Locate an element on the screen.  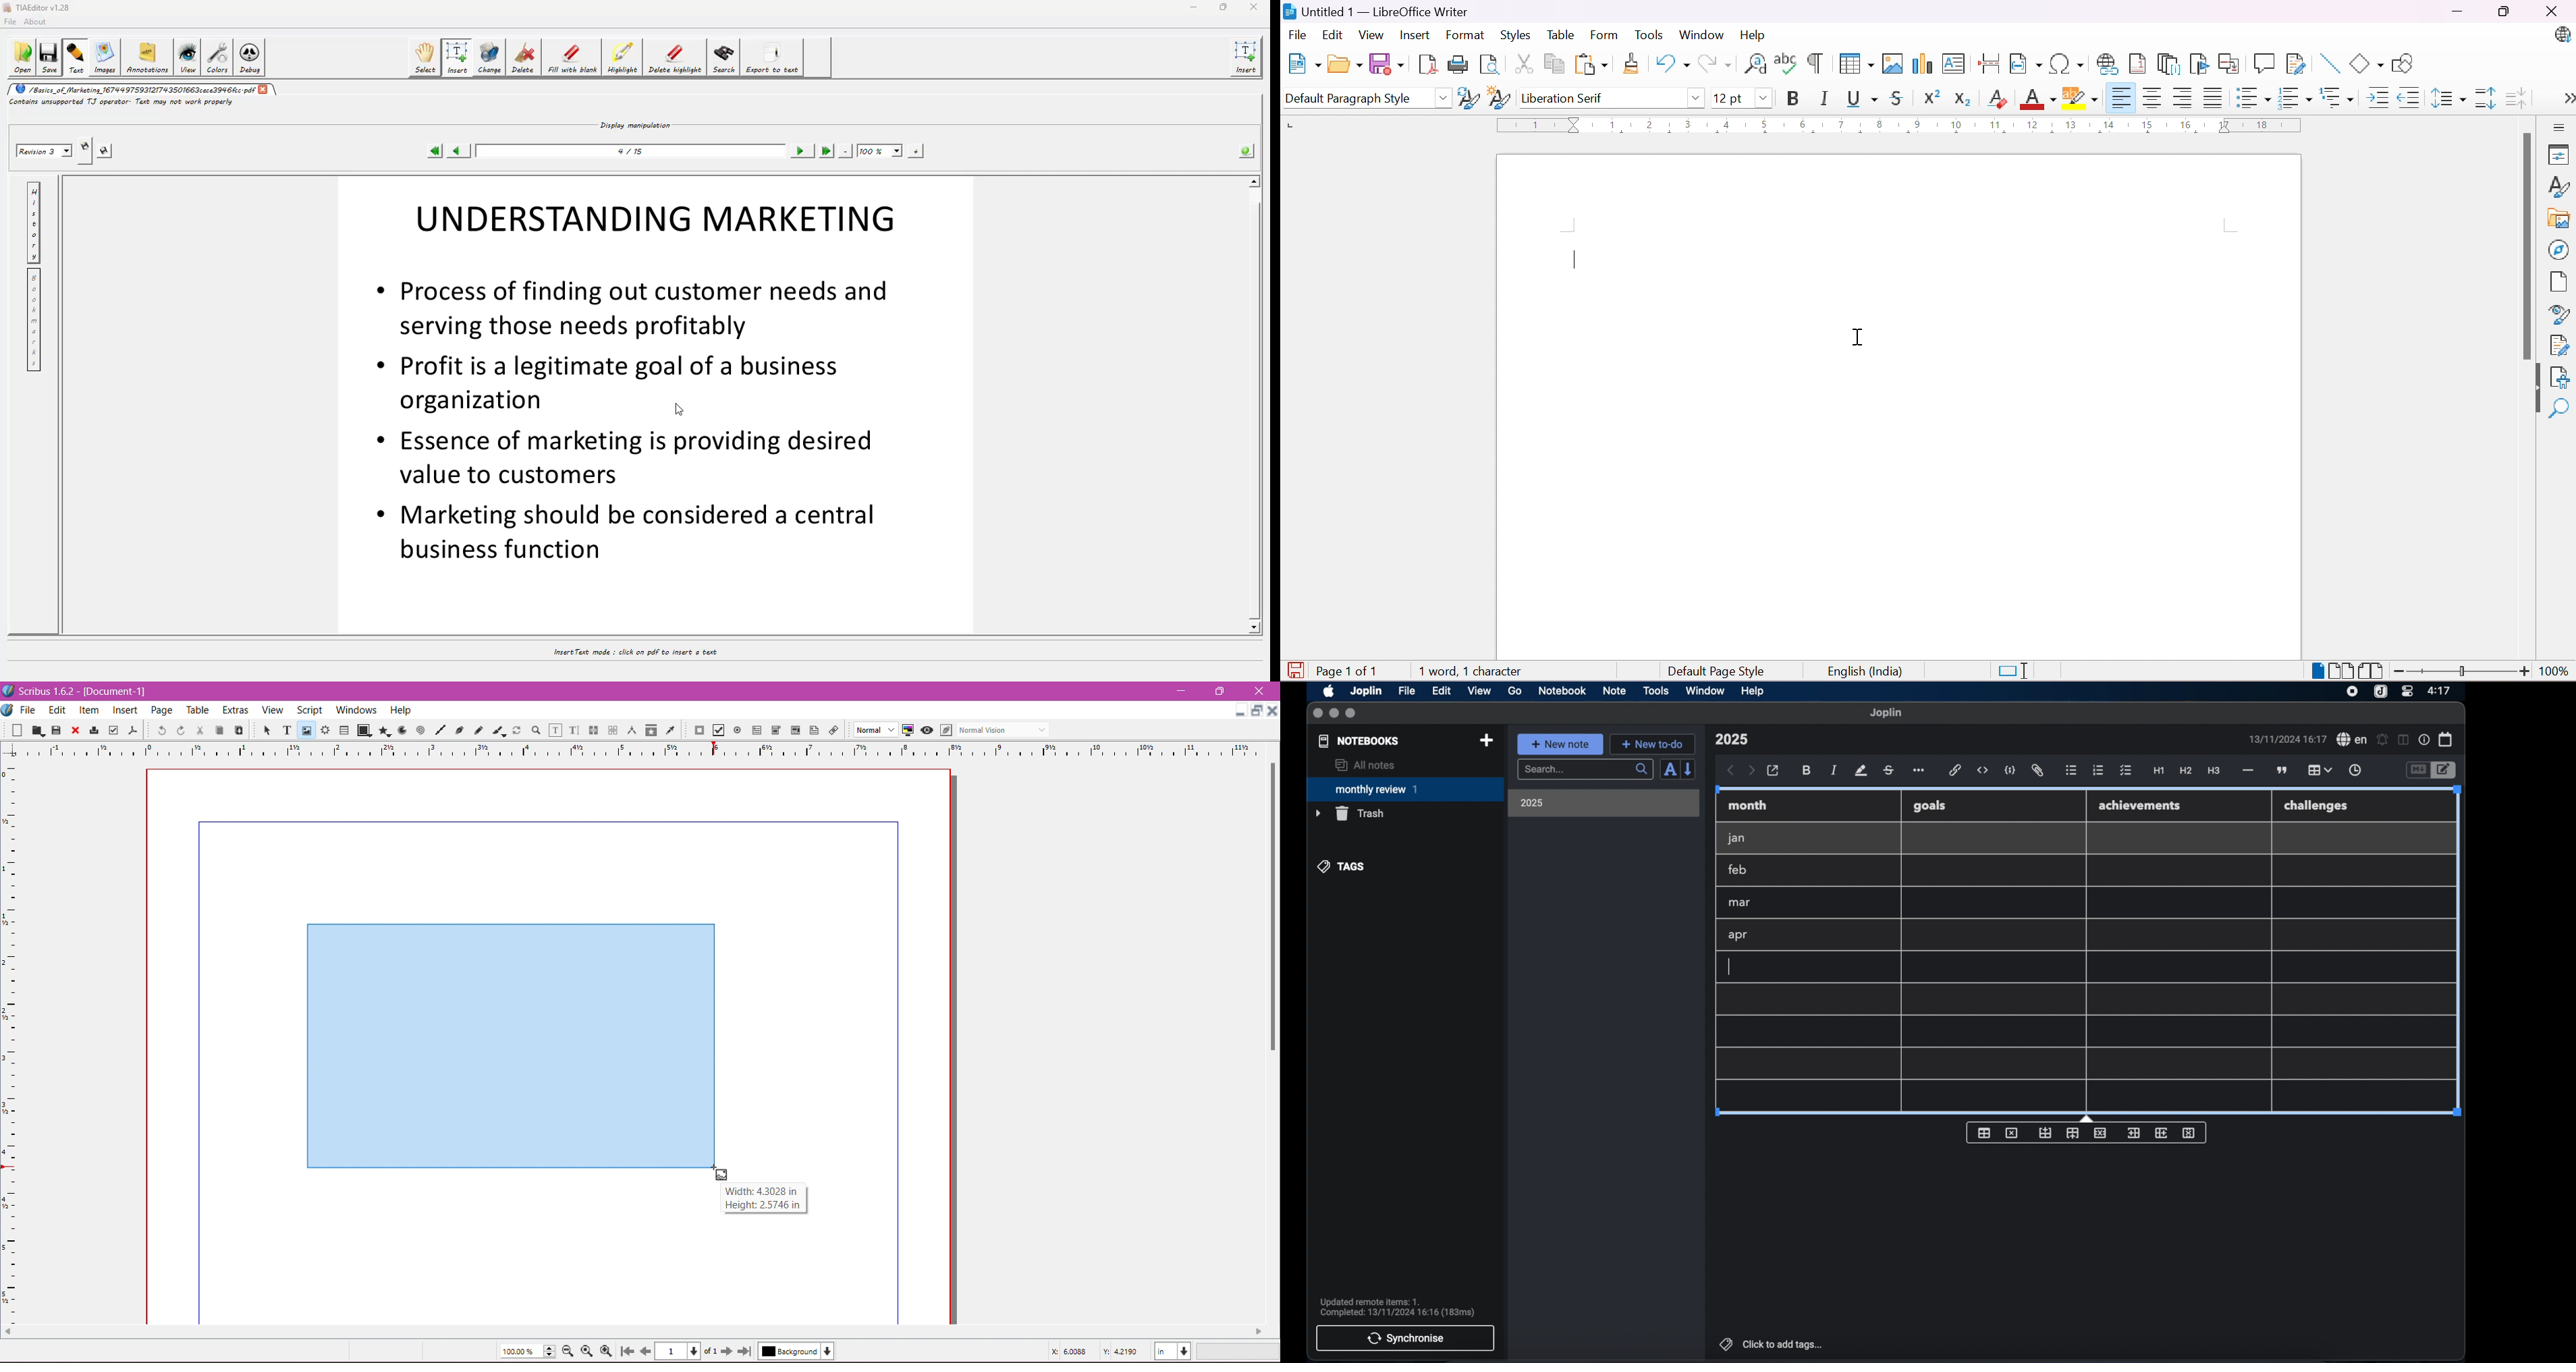
sync notification is located at coordinates (1398, 1307).